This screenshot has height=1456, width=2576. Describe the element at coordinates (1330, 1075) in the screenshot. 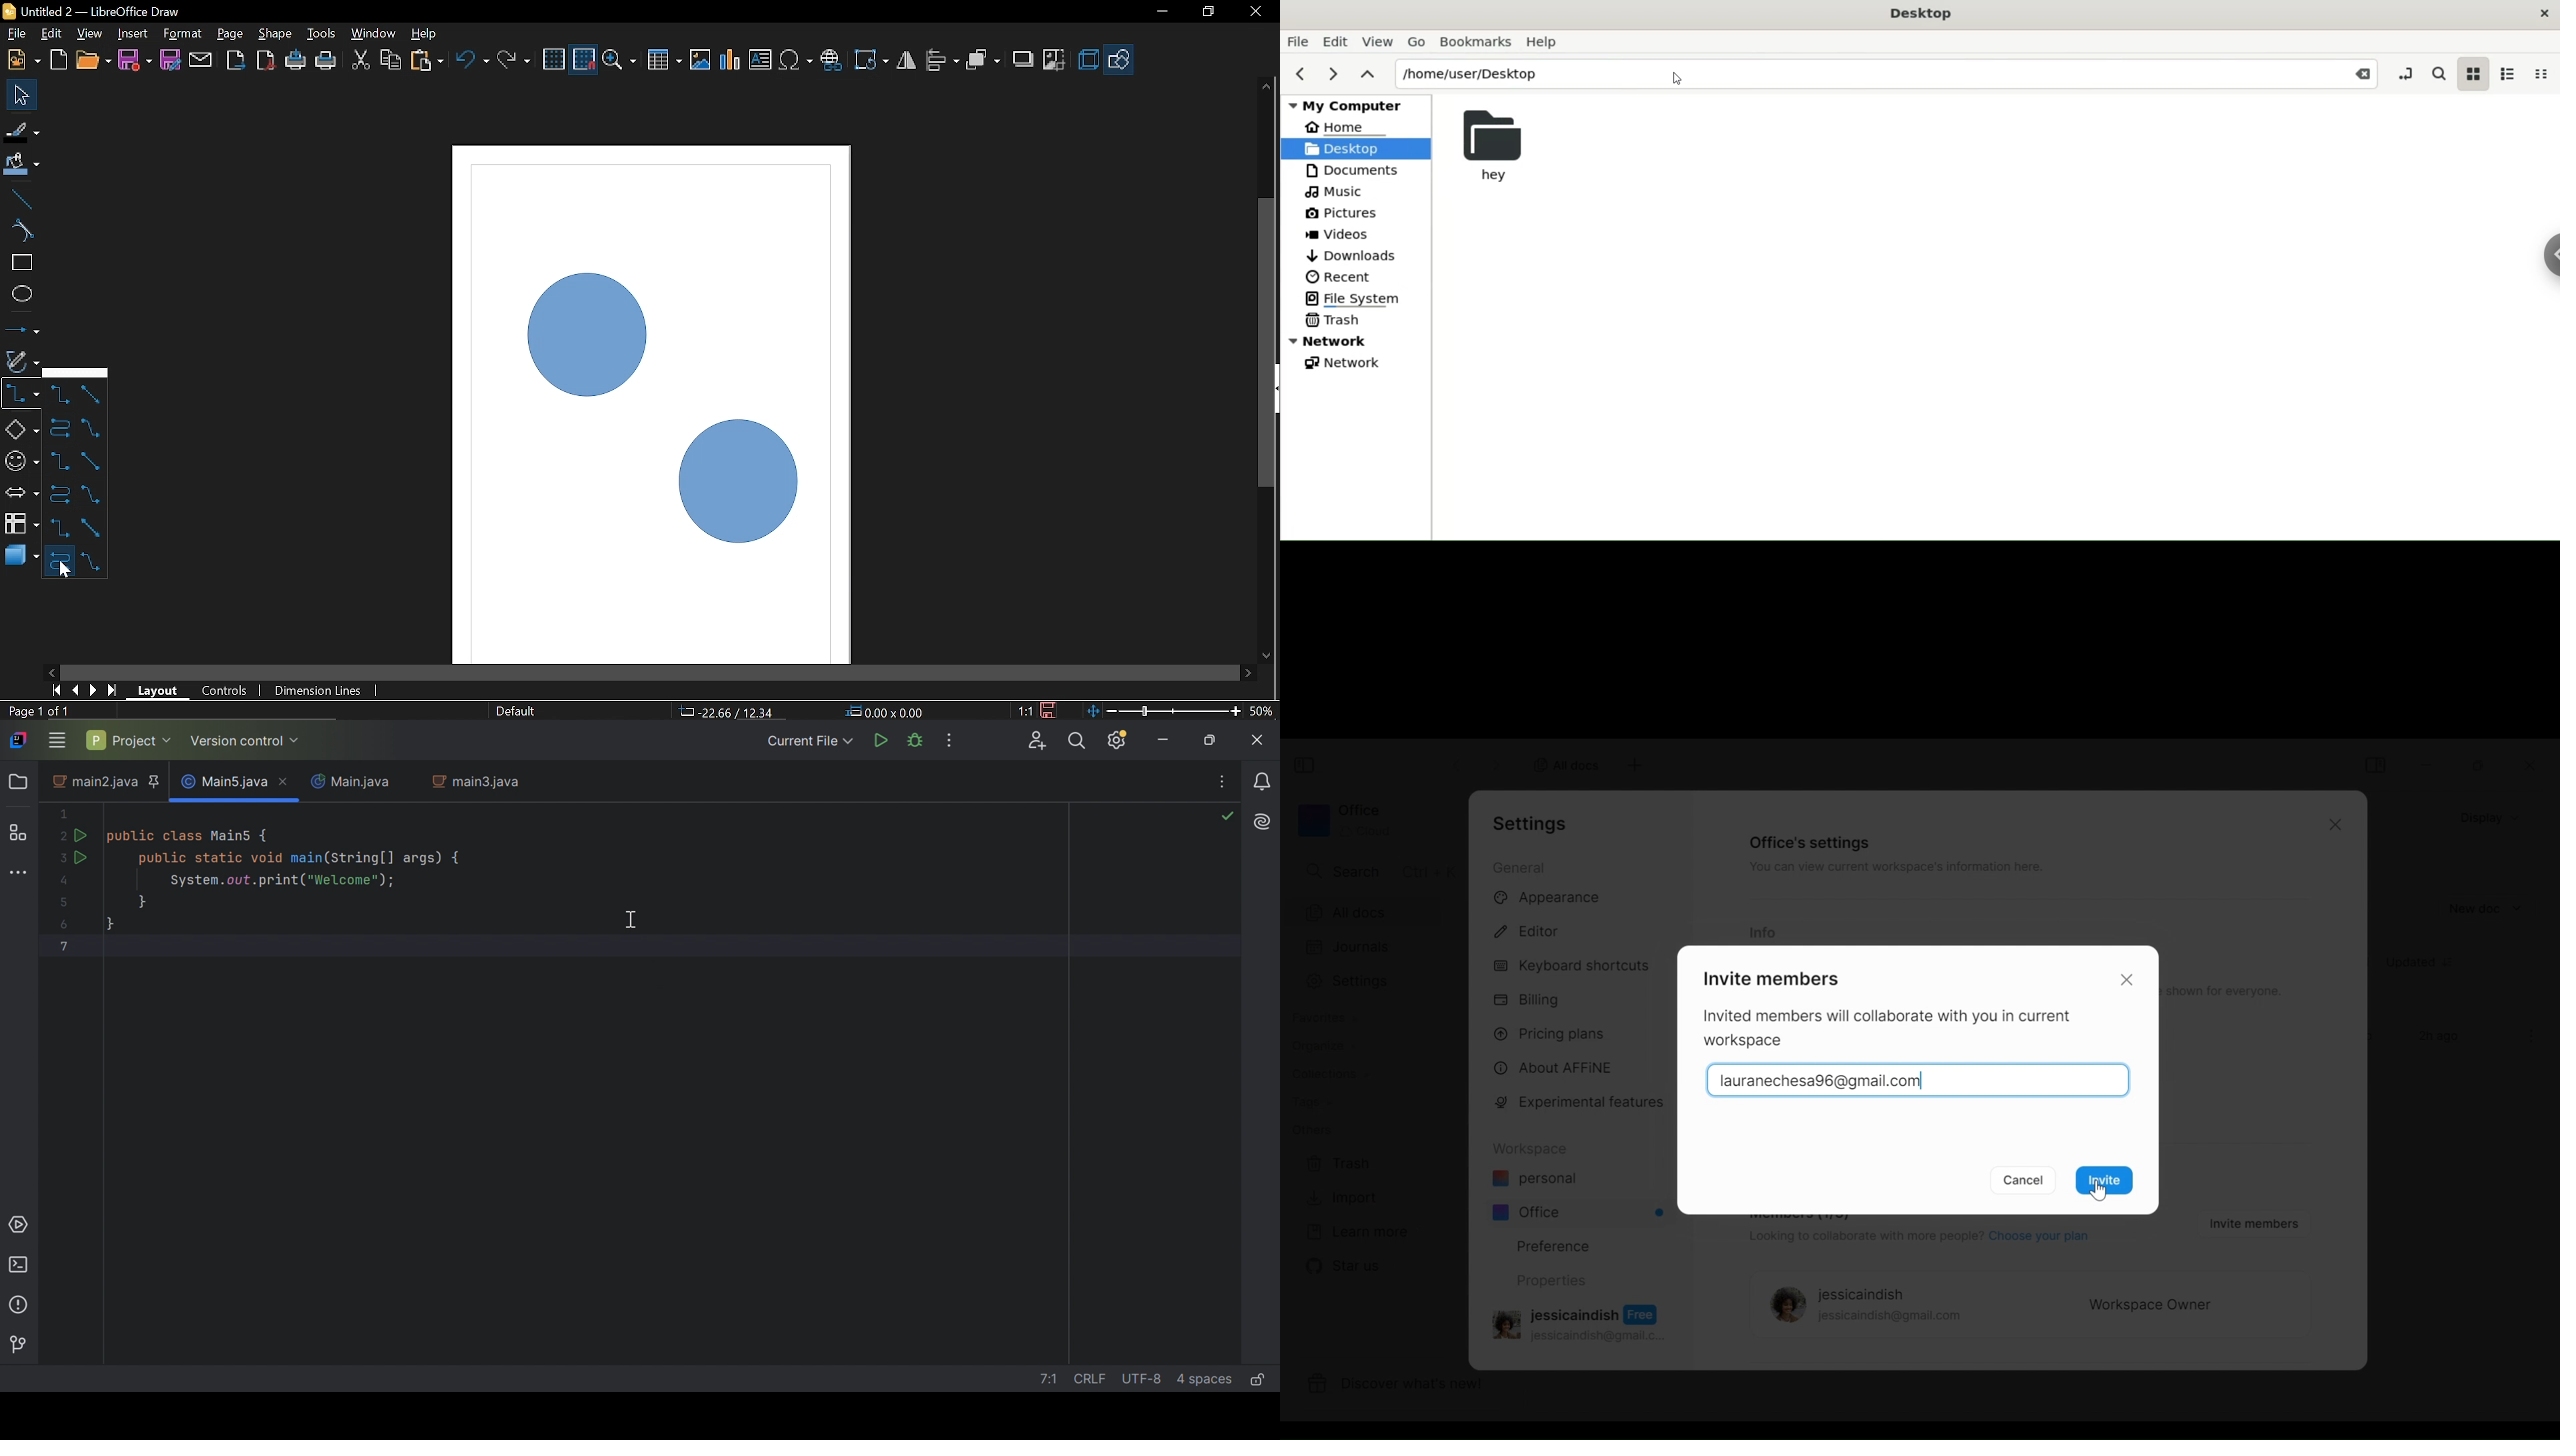

I see `collections` at that location.